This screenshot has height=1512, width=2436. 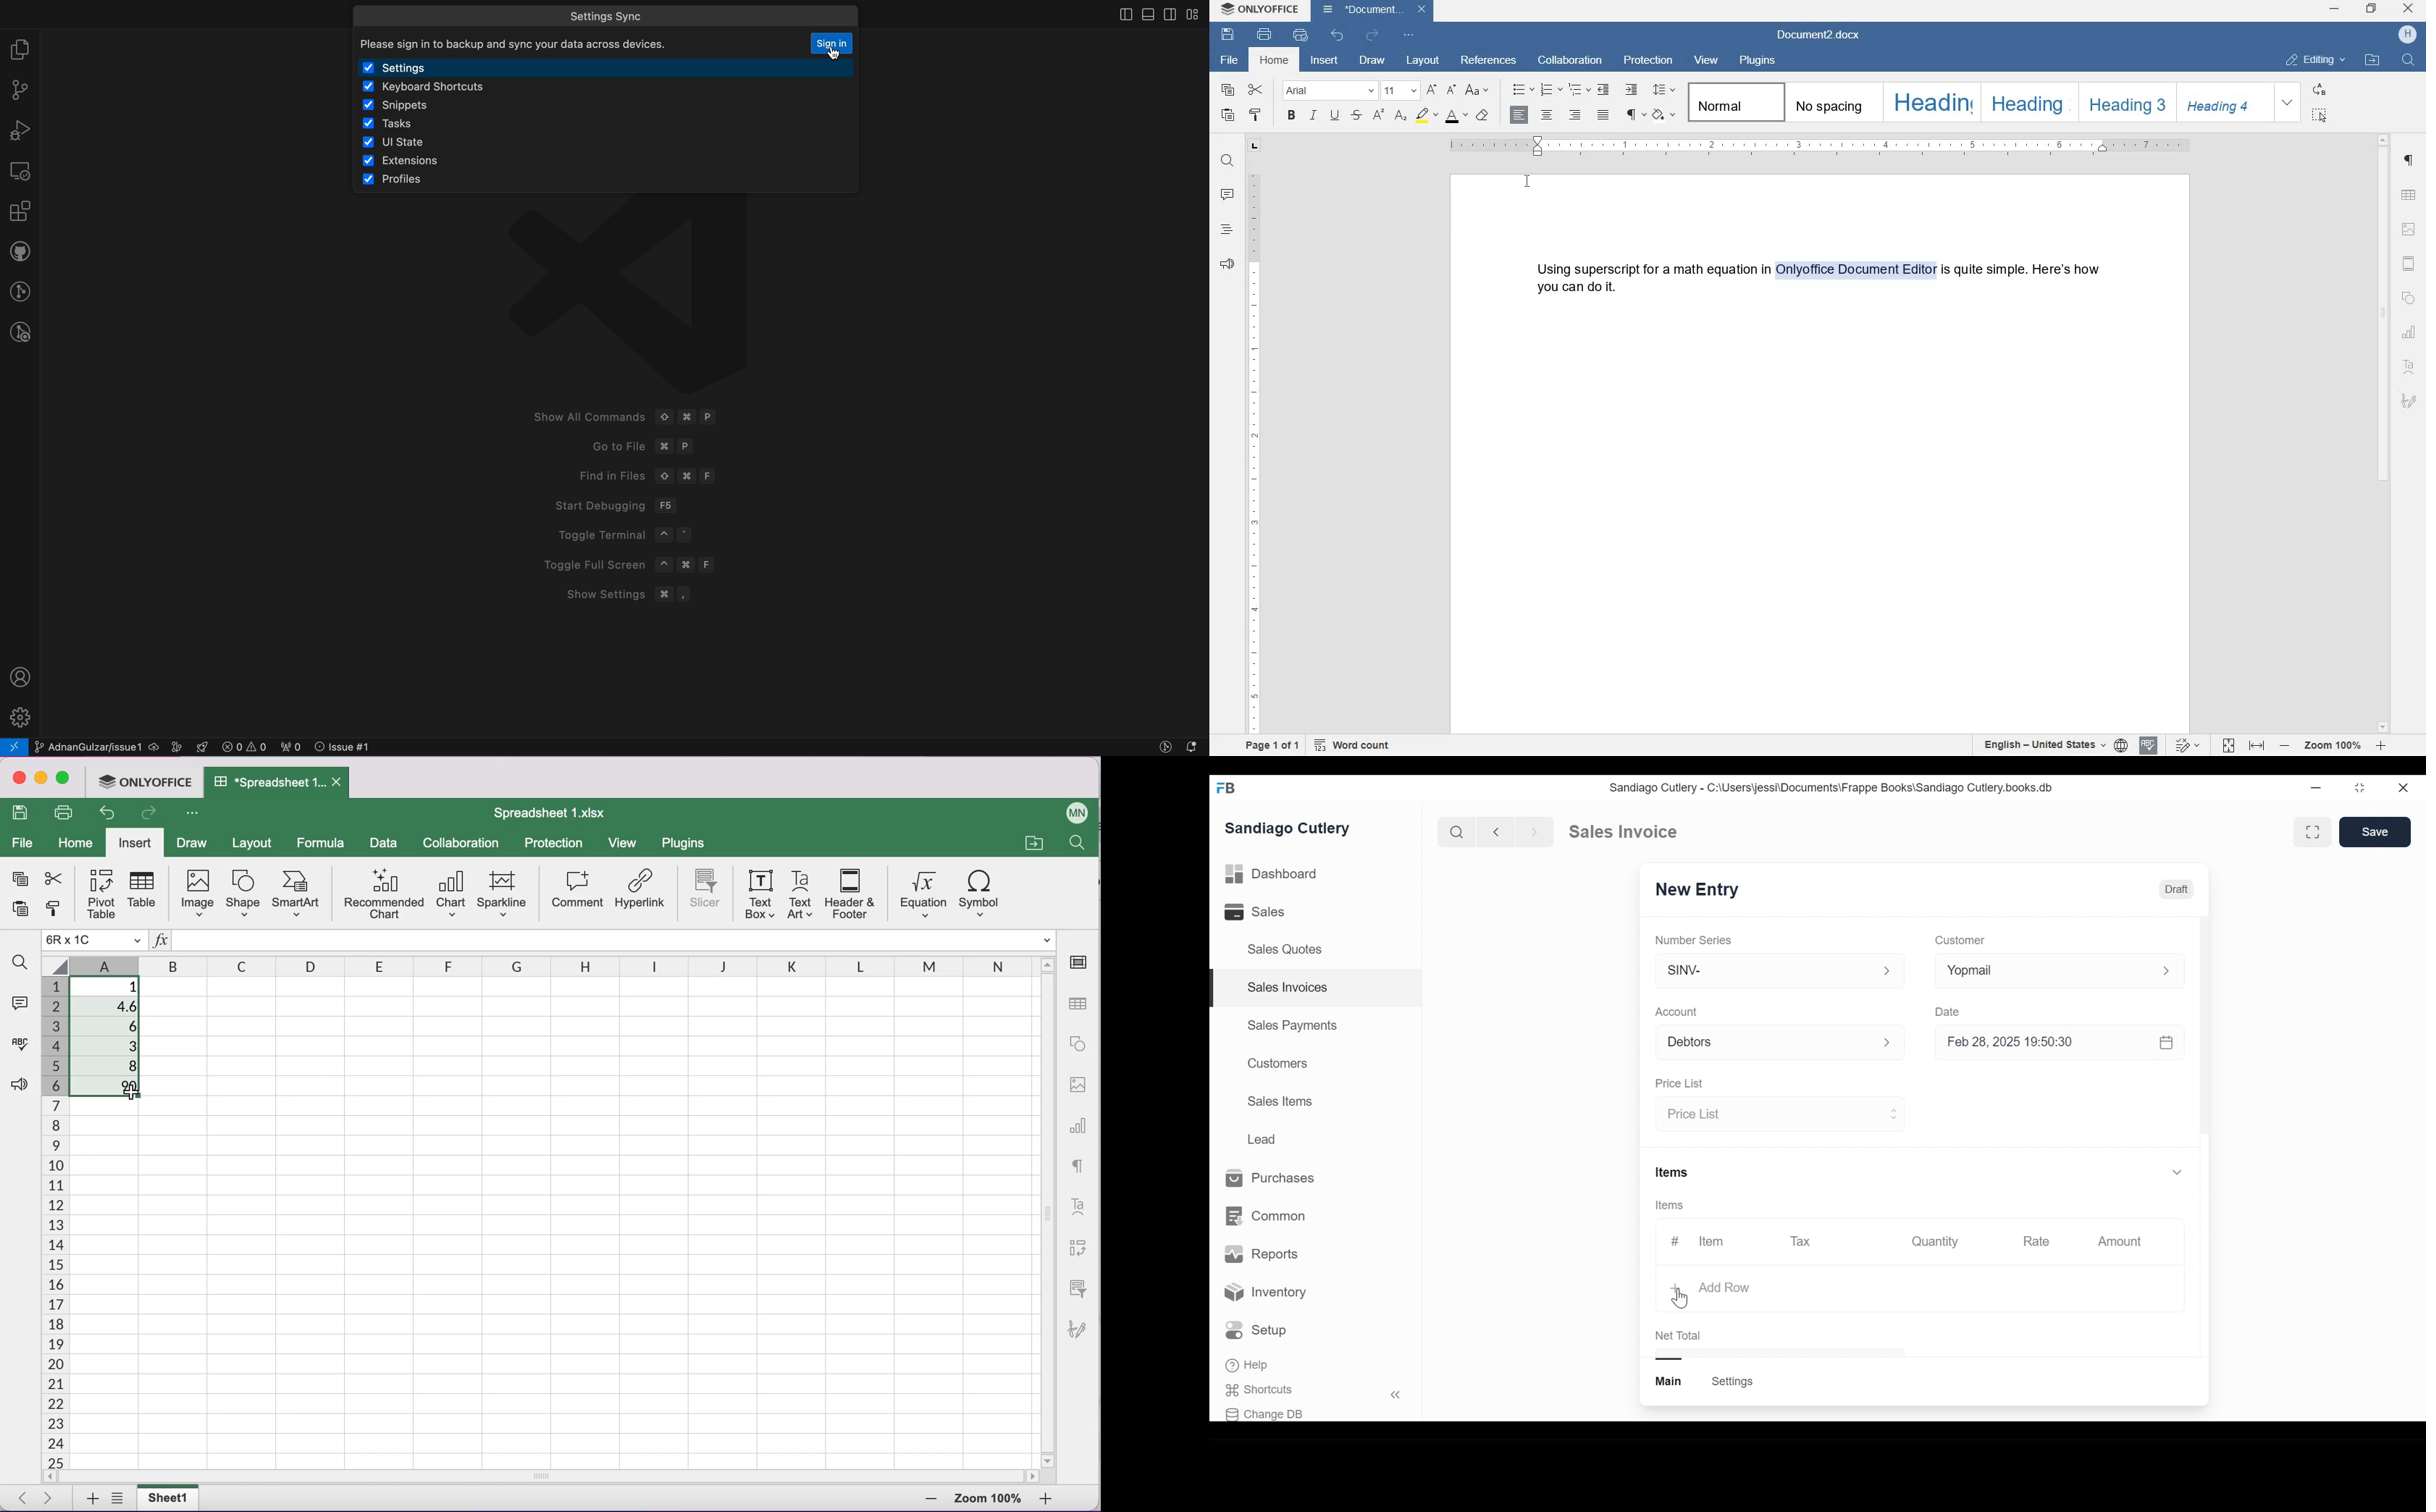 What do you see at coordinates (193, 842) in the screenshot?
I see `draw` at bounding box center [193, 842].